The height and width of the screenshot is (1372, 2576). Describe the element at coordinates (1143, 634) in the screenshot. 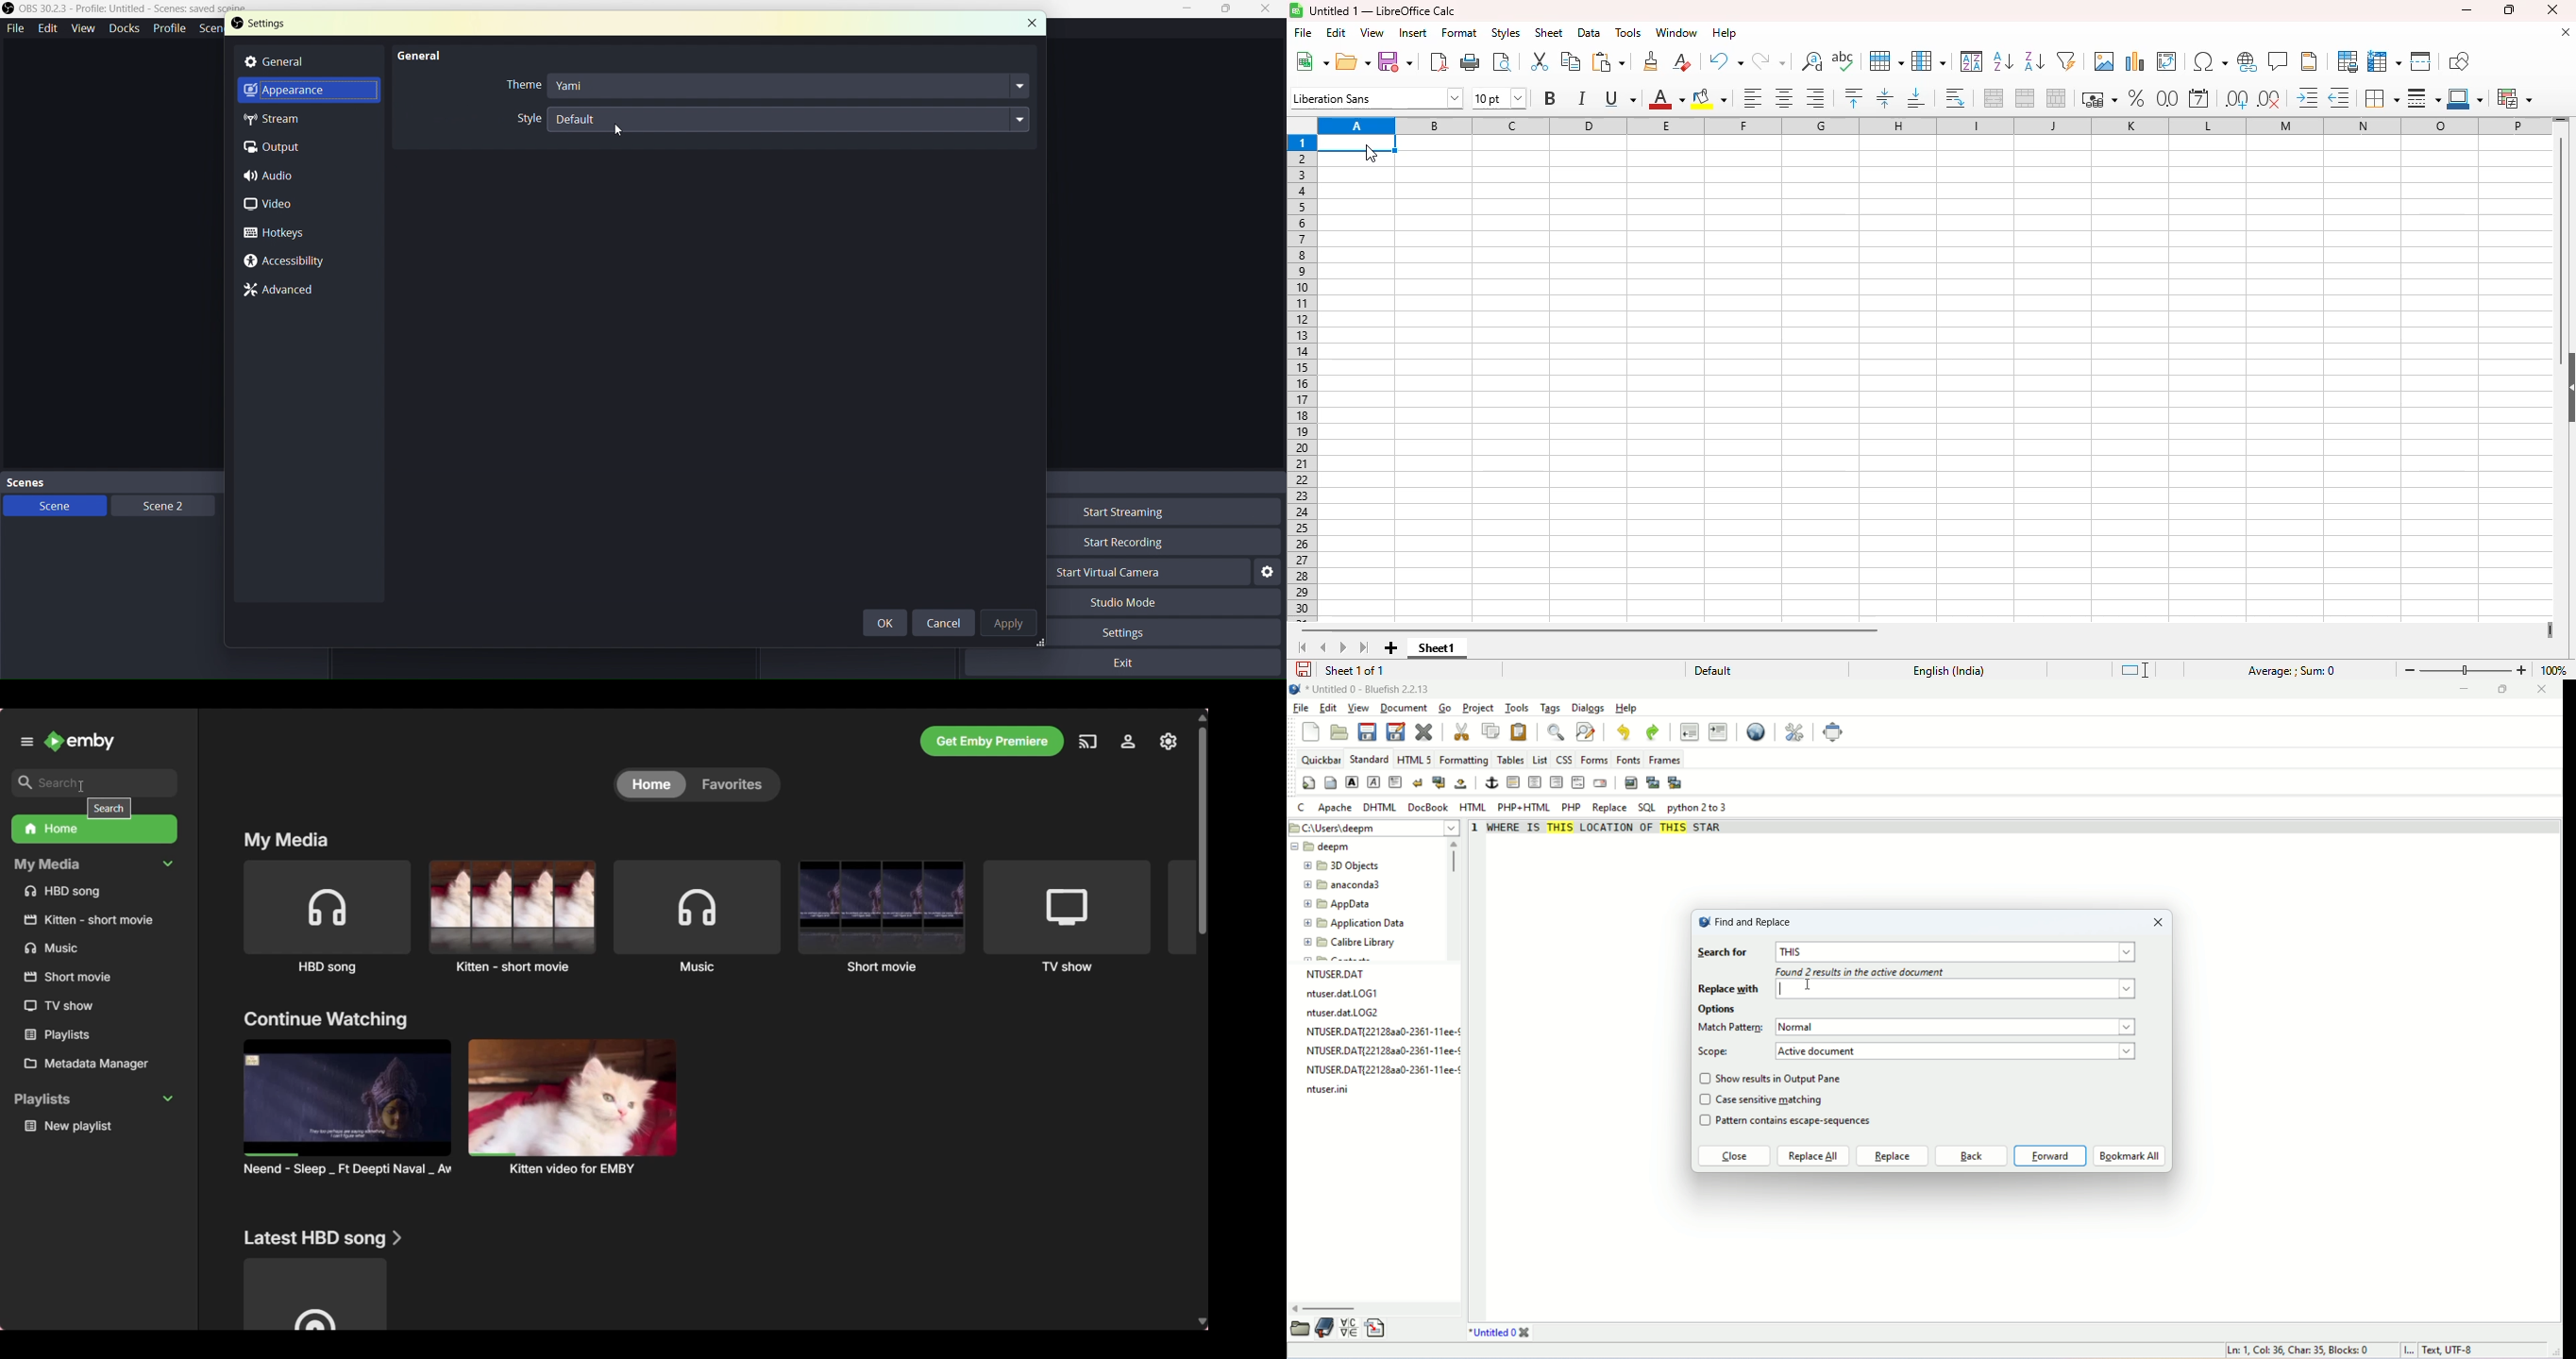

I see `Settings` at that location.